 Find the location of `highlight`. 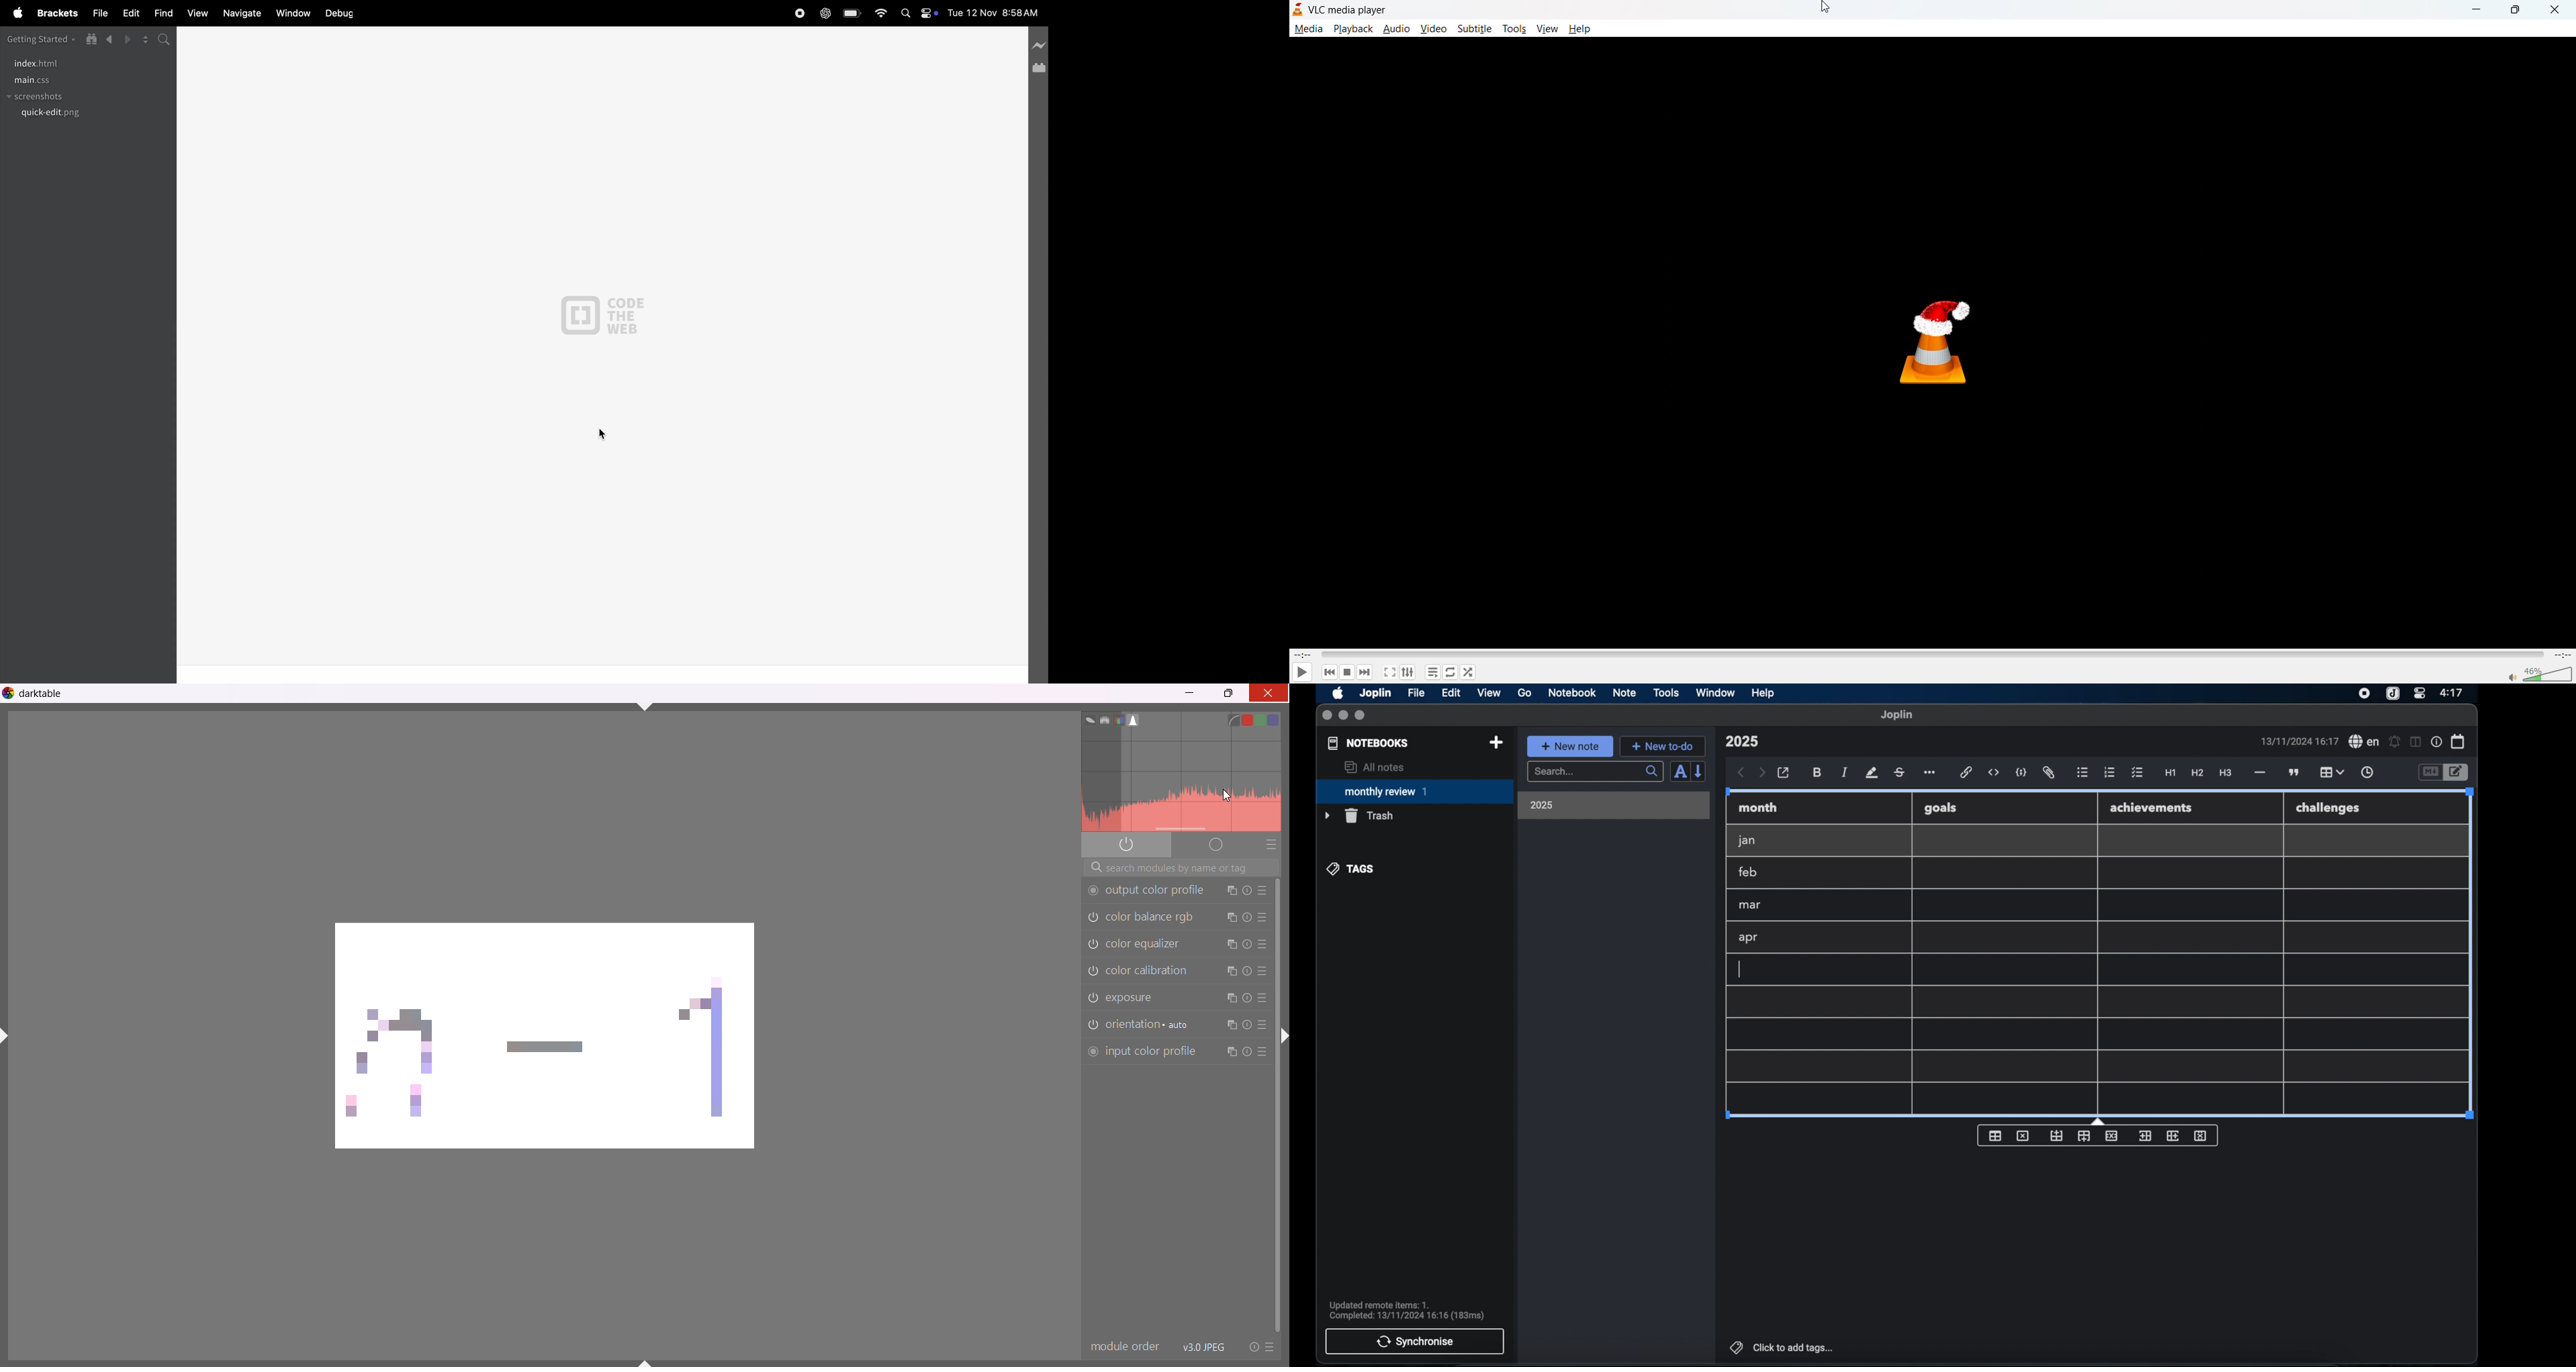

highlight is located at coordinates (1872, 773).